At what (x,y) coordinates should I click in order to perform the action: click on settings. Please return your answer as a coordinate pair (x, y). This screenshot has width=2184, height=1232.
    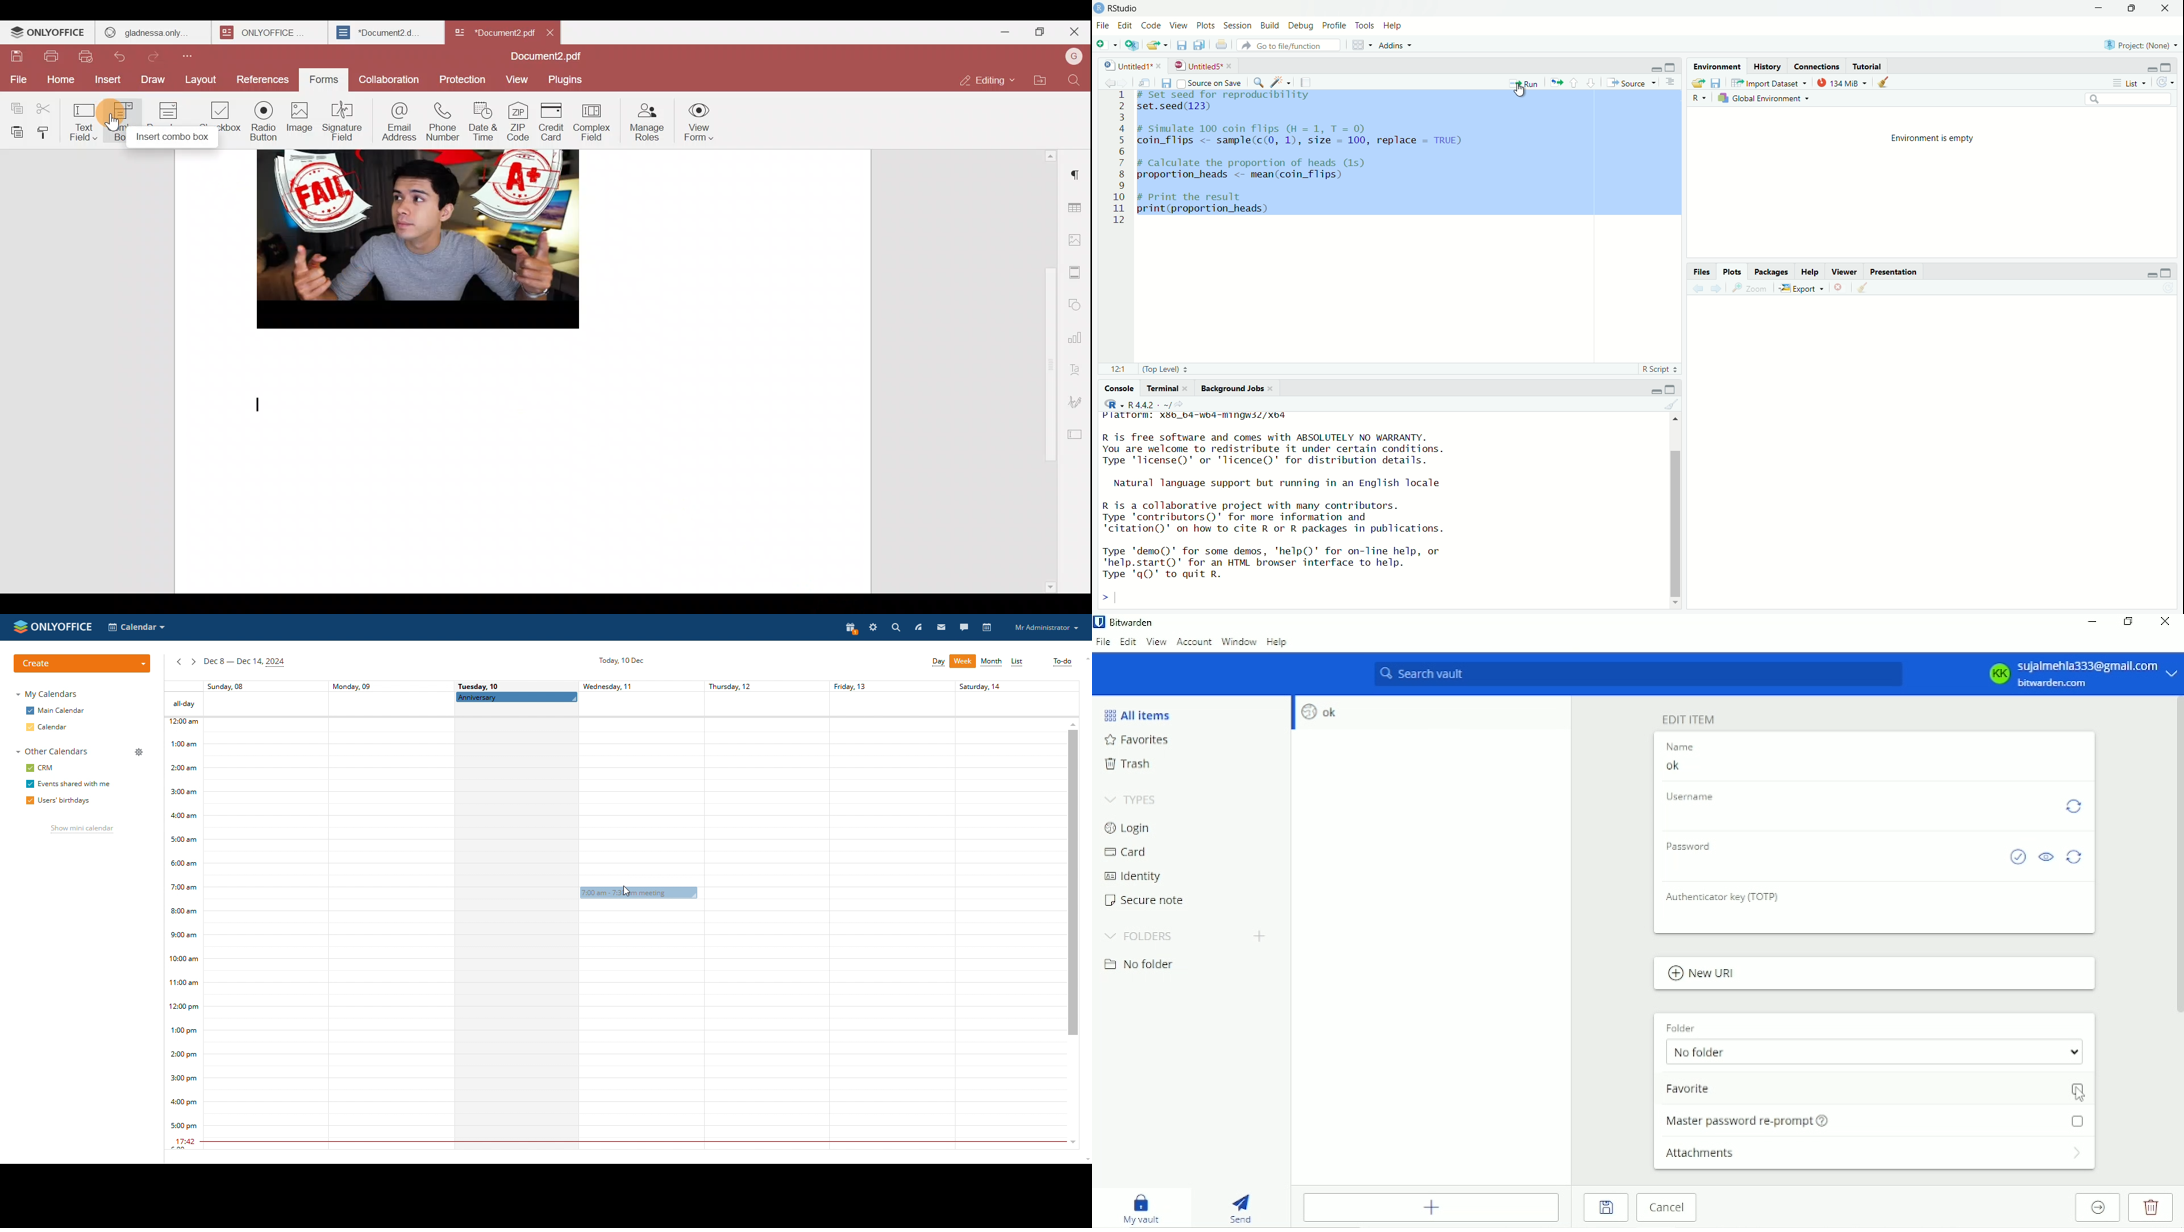
    Looking at the image, I should click on (874, 628).